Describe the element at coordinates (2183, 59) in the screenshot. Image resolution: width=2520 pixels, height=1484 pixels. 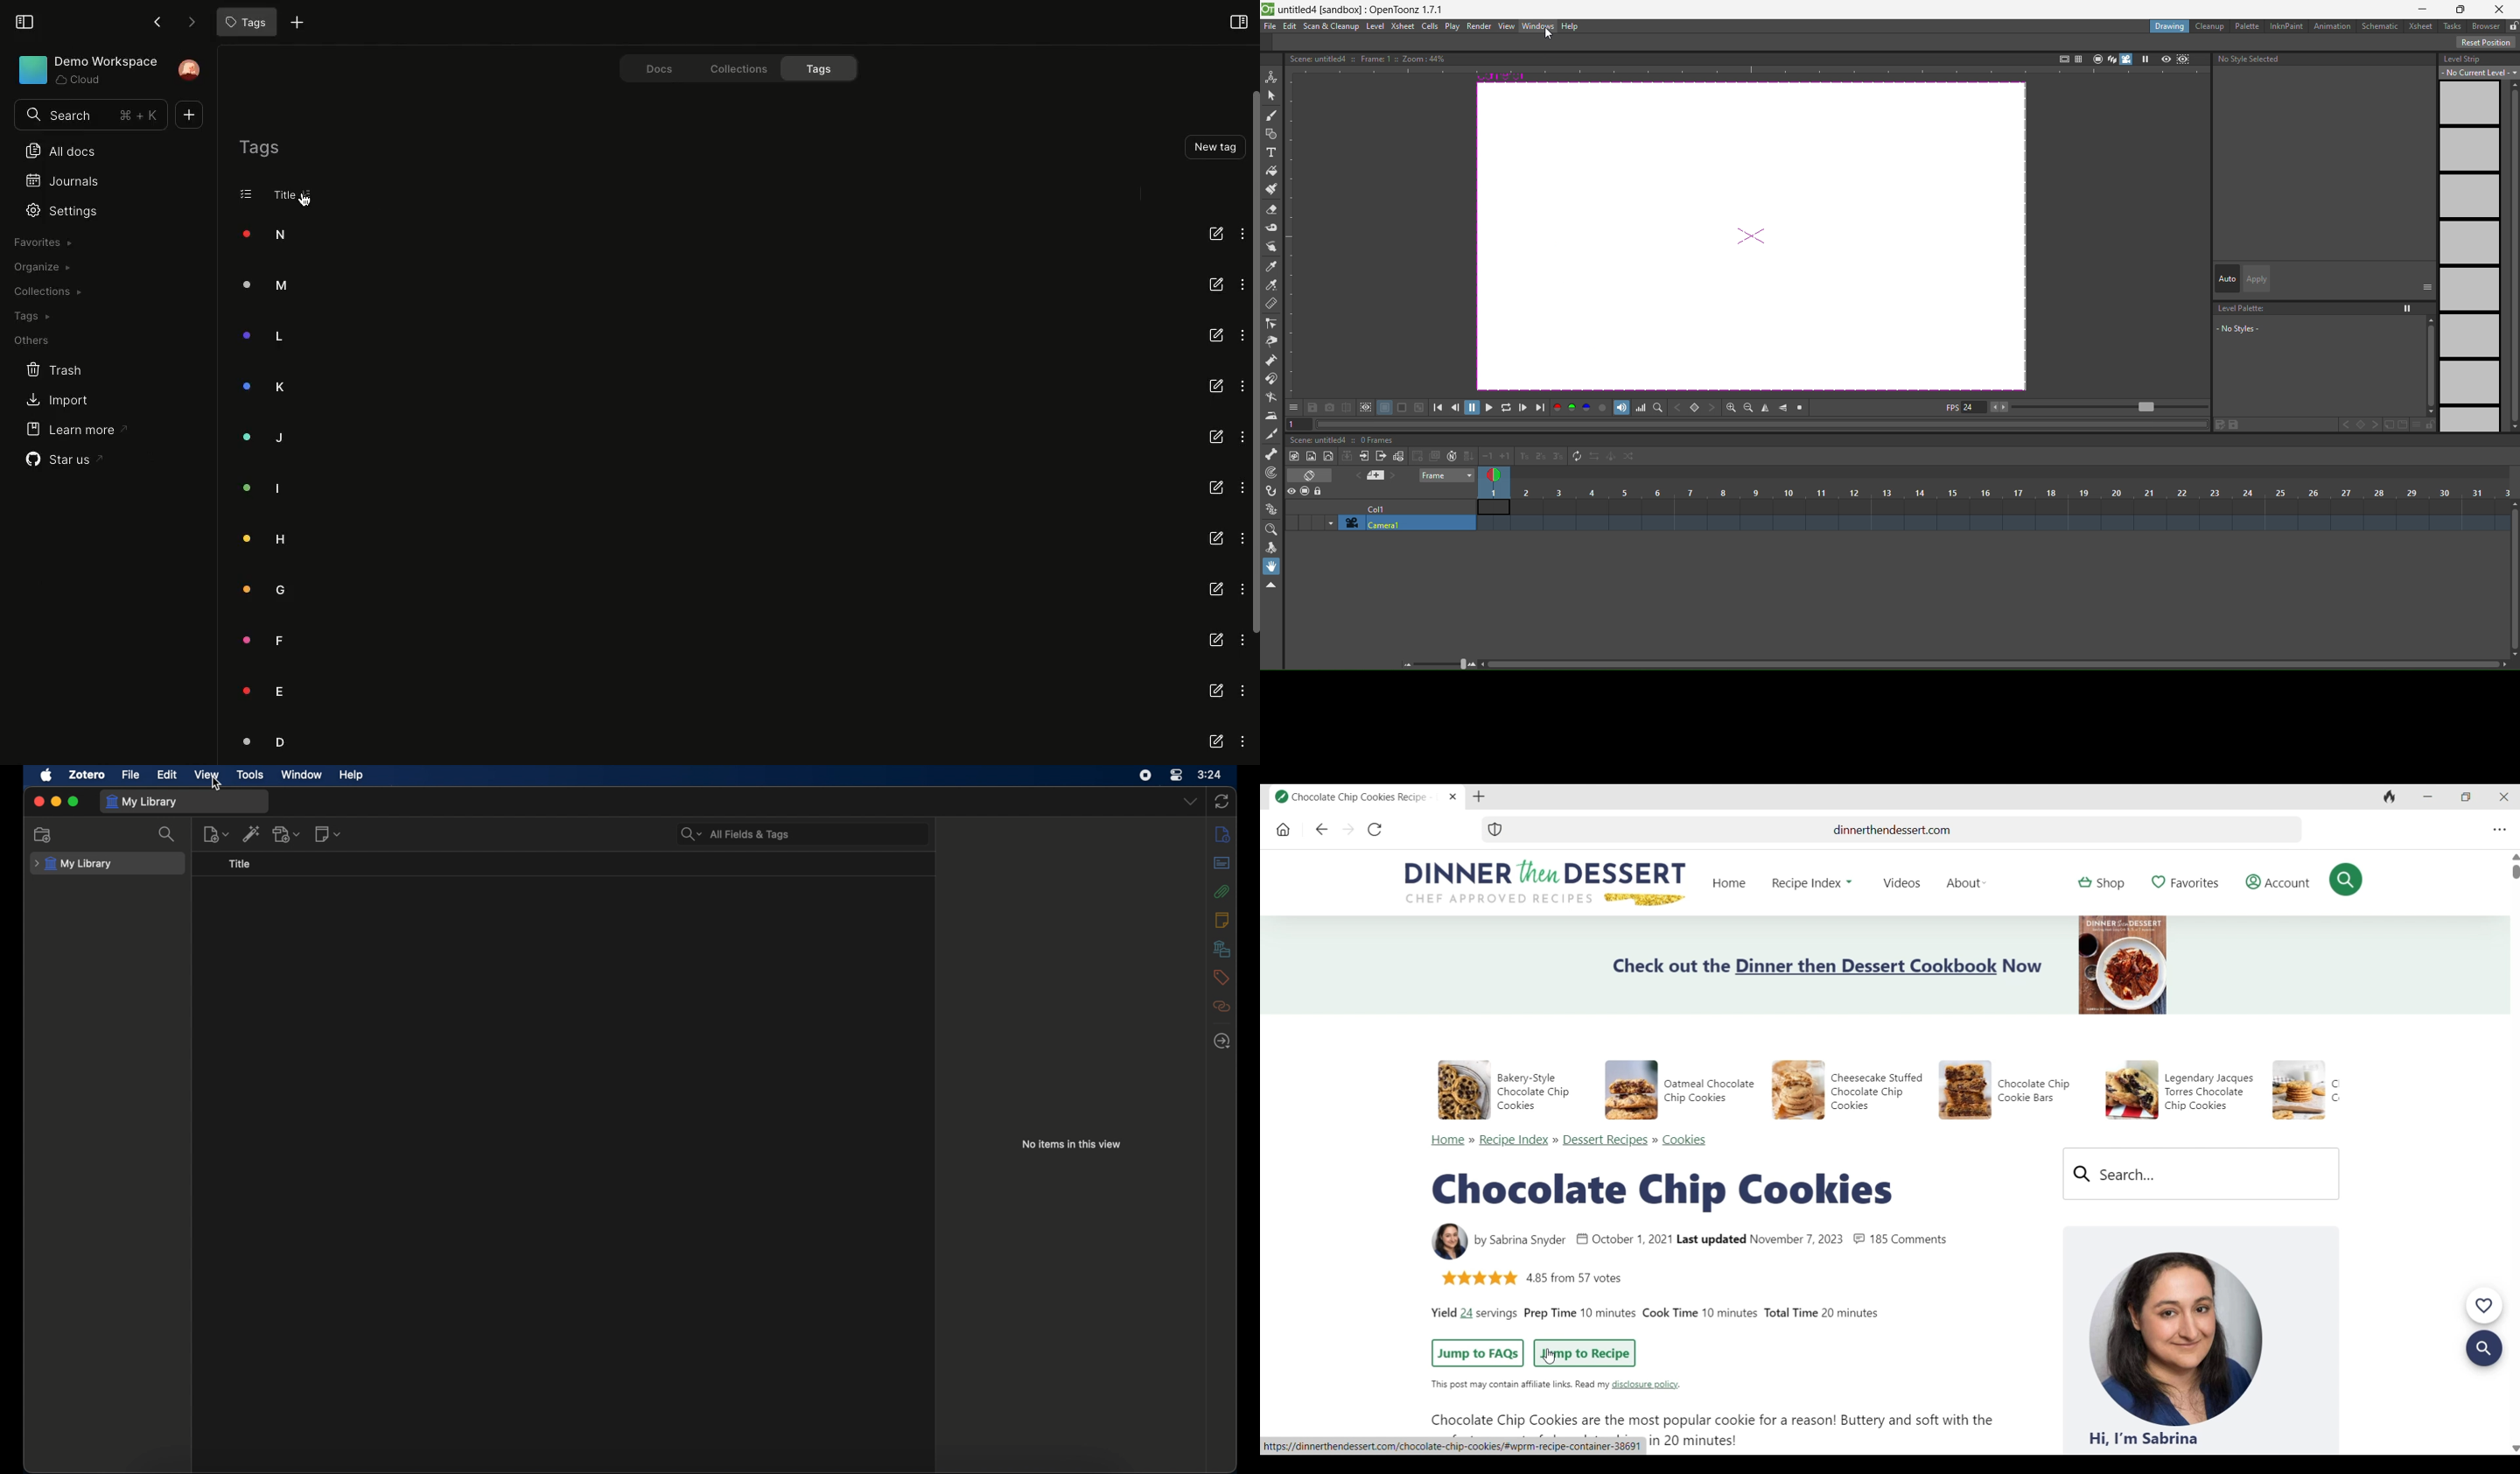
I see `sub camera preview` at that location.